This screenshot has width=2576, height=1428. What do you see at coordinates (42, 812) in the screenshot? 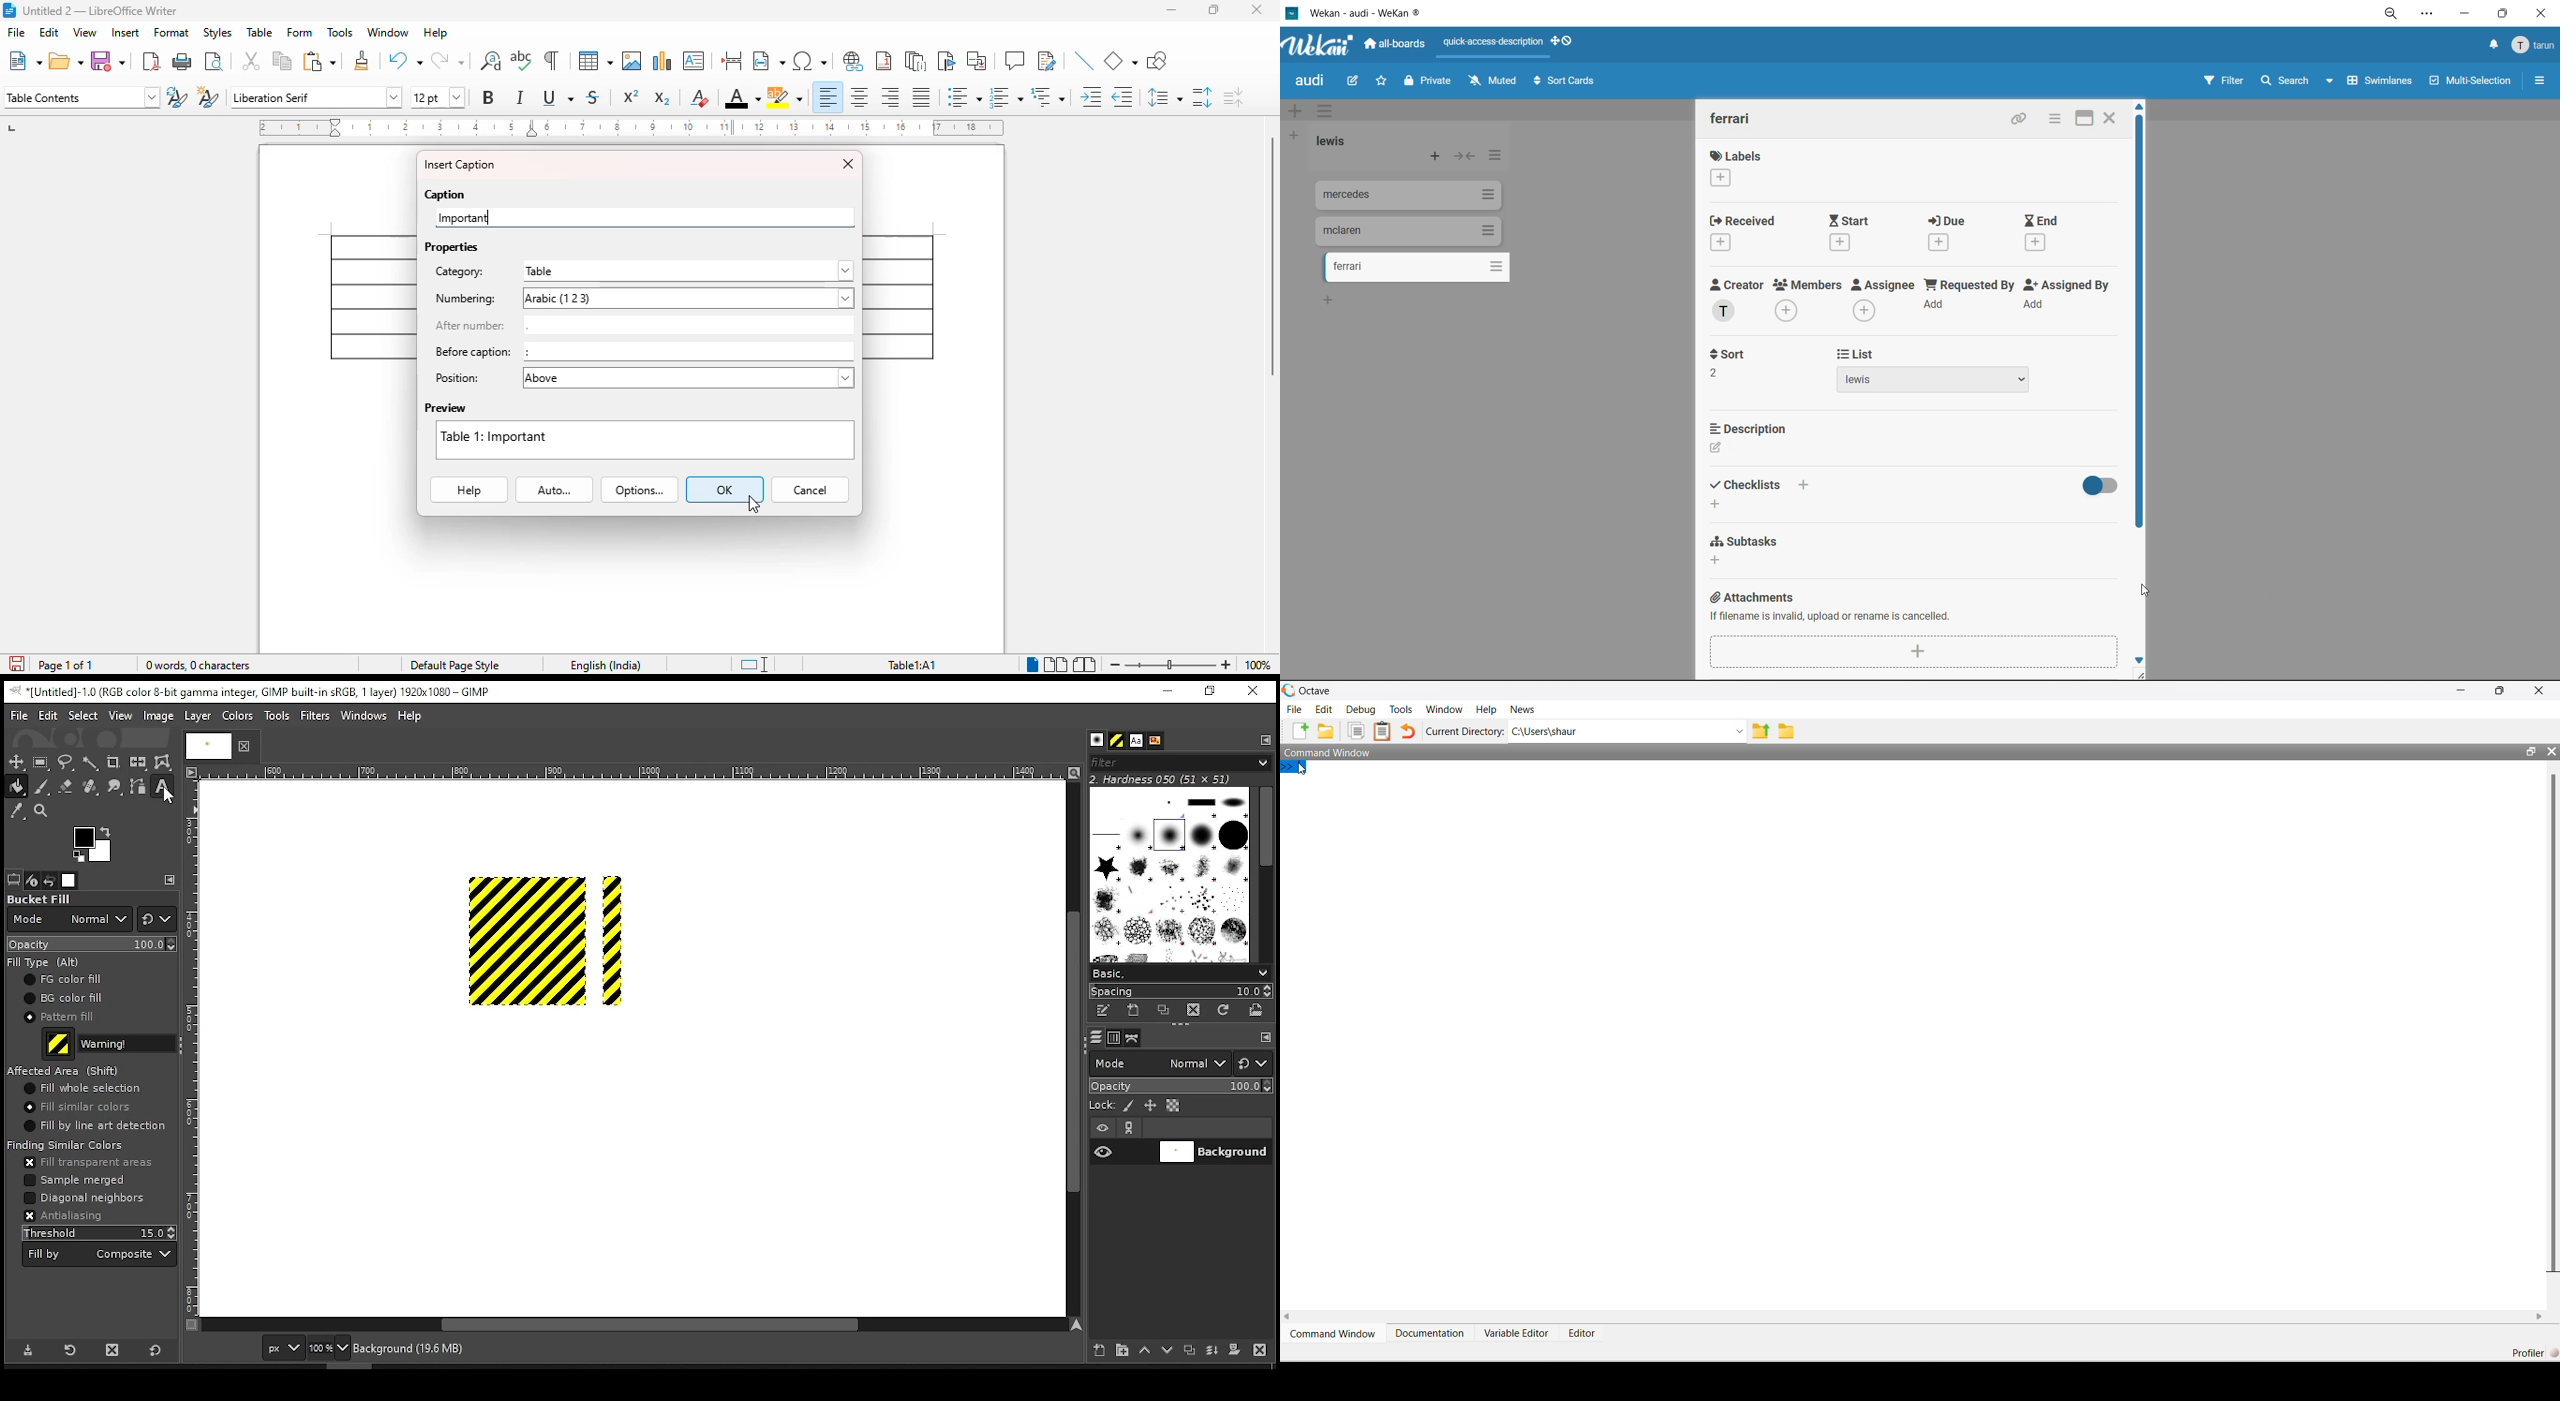
I see `zoom tool` at bounding box center [42, 812].